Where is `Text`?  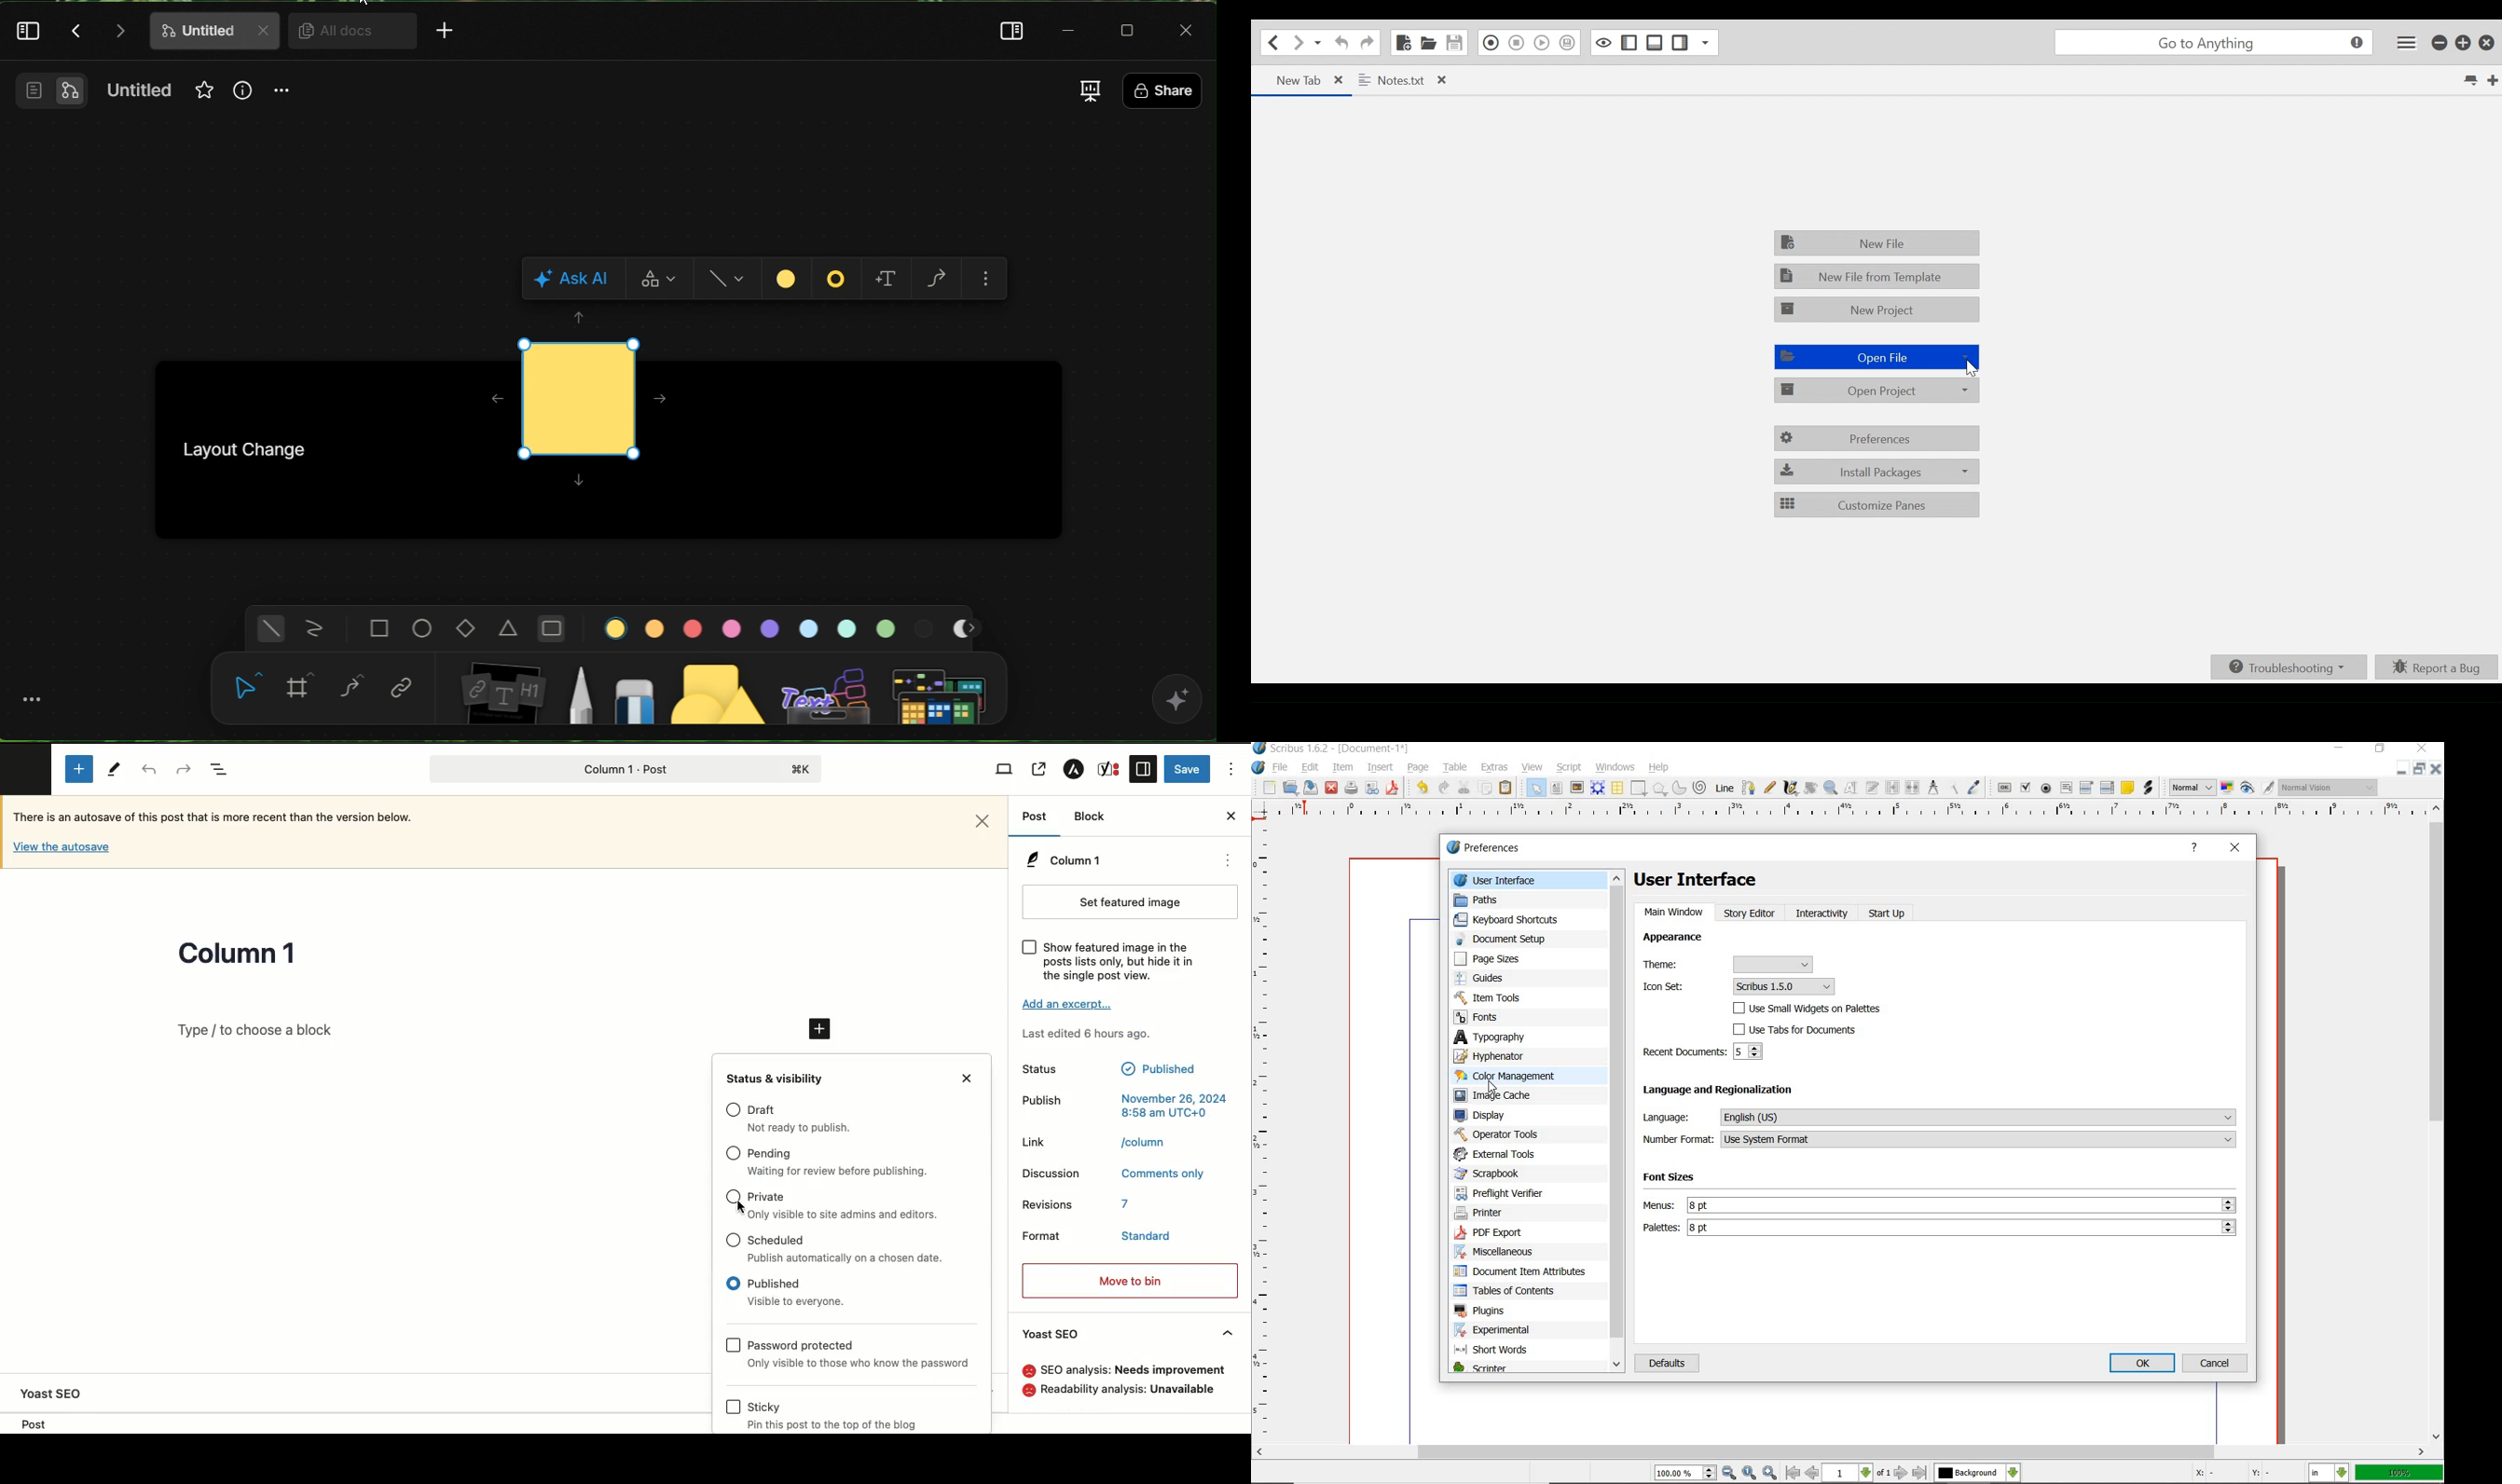
Text is located at coordinates (884, 278).